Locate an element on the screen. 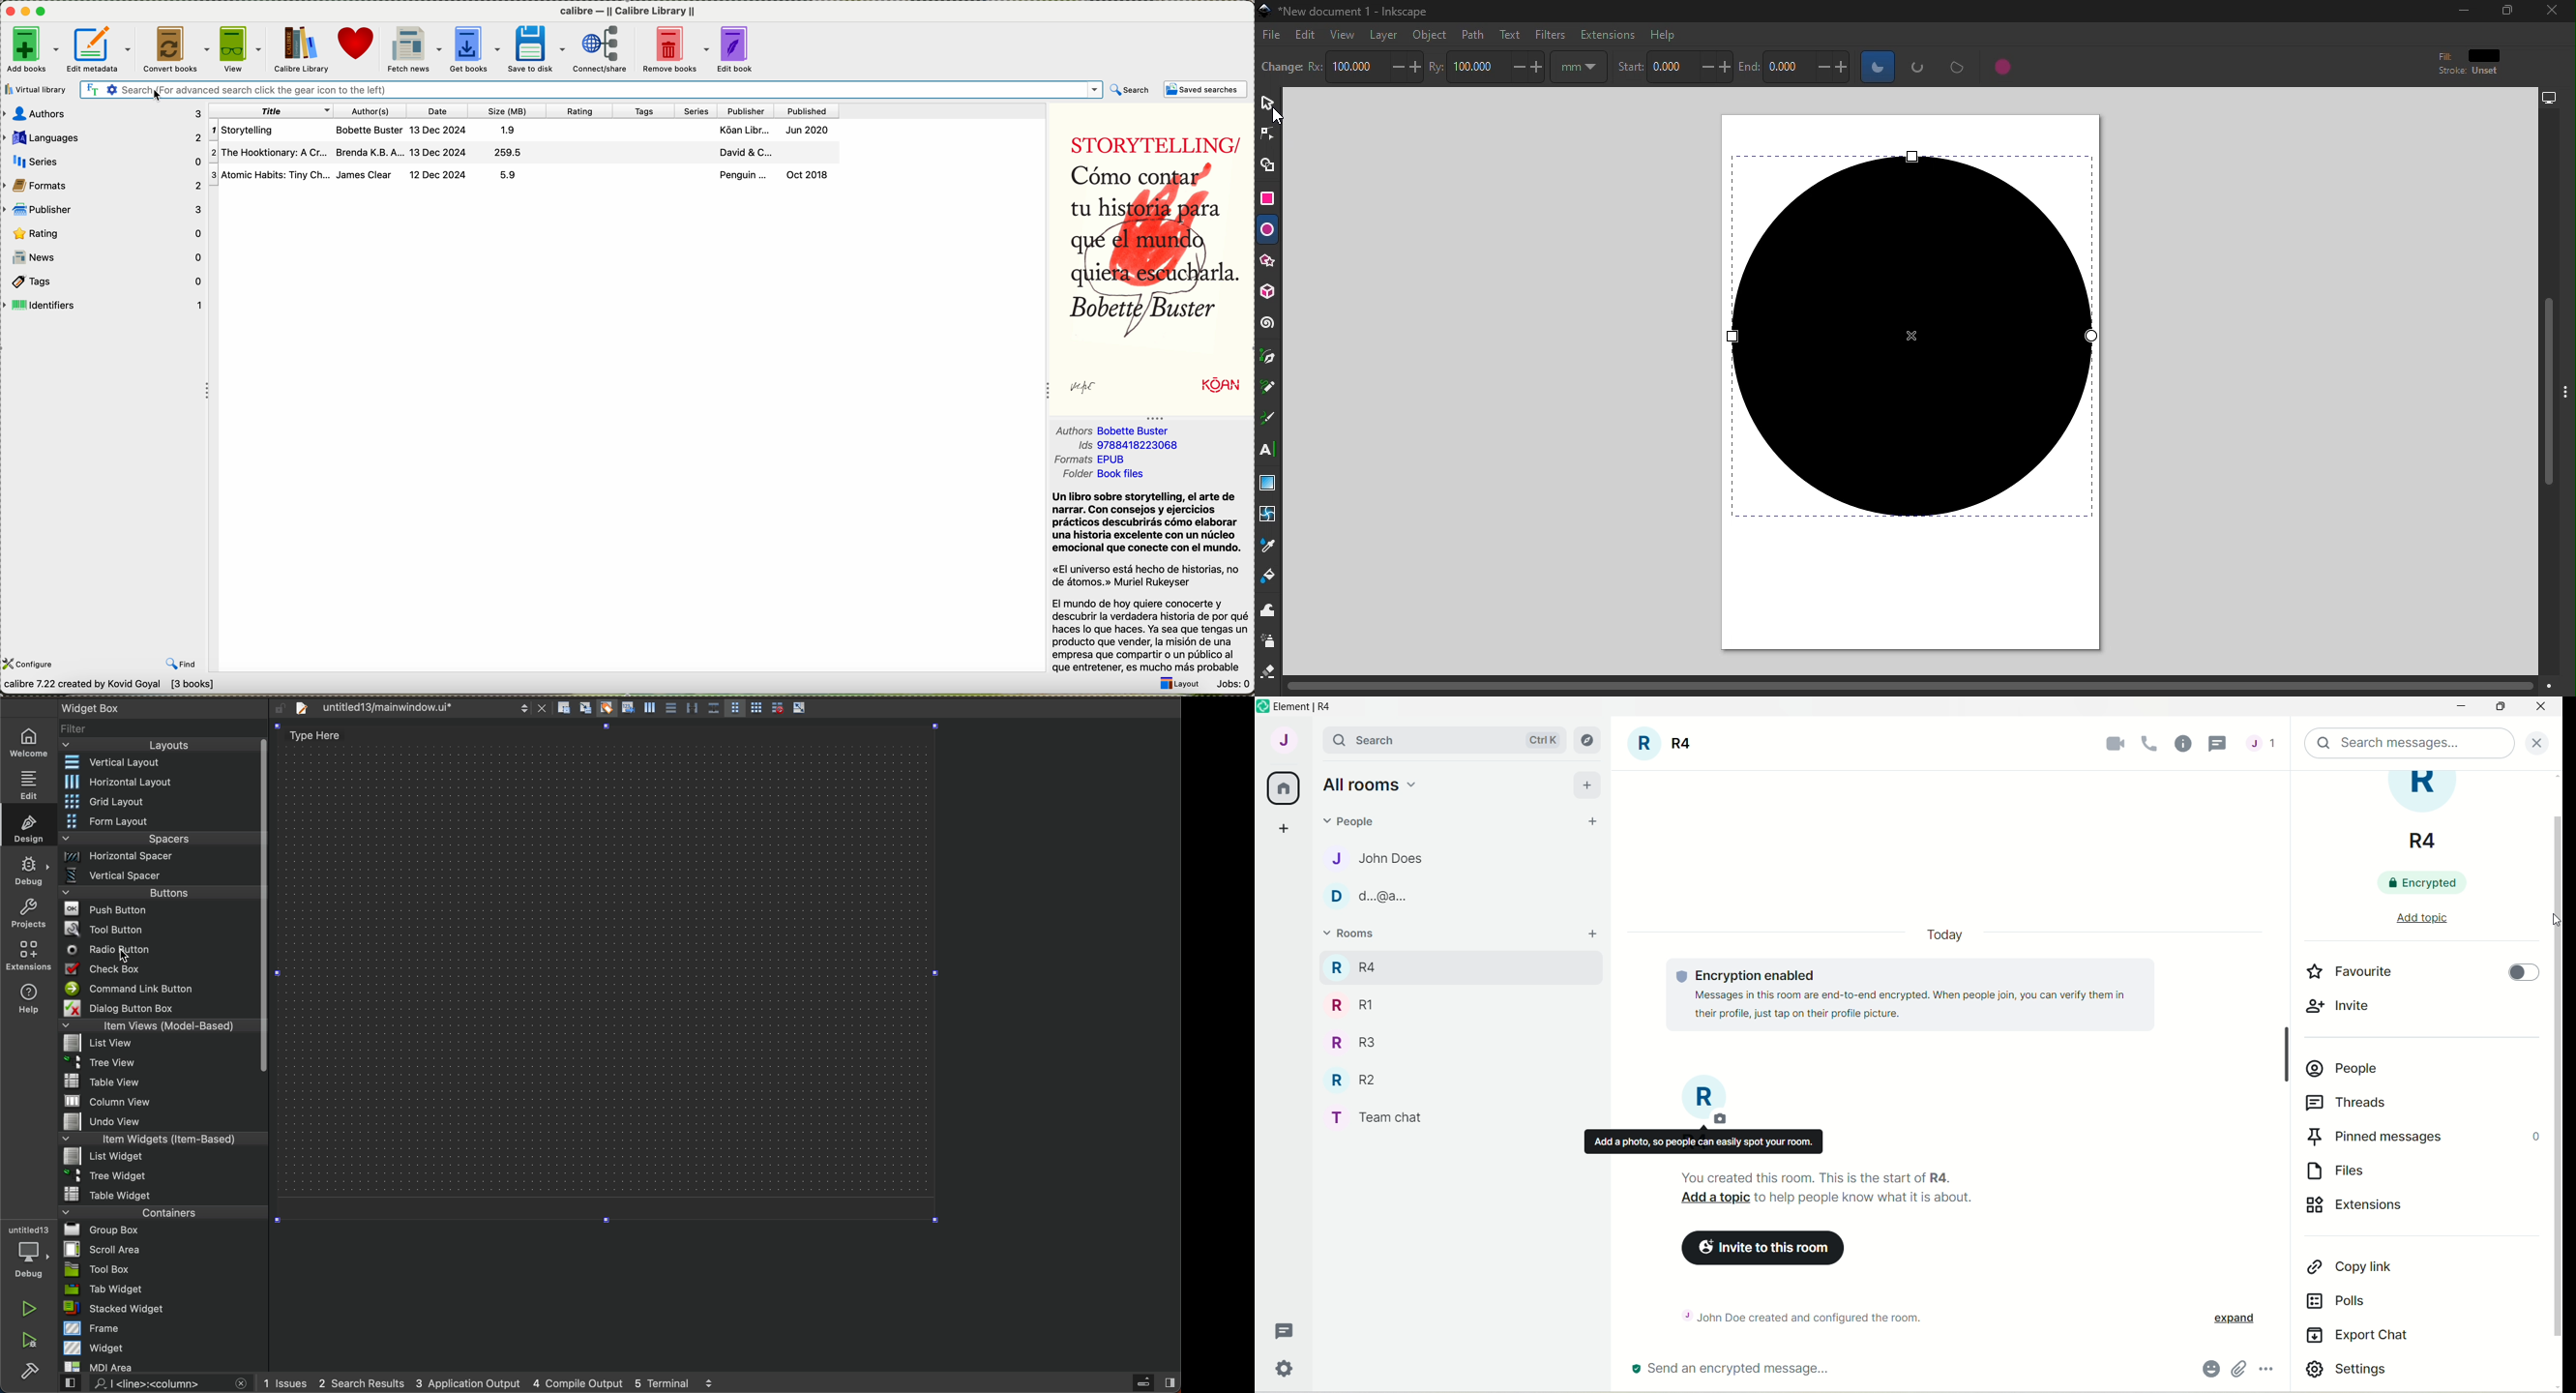  star/polygon tool is located at coordinates (1268, 260).